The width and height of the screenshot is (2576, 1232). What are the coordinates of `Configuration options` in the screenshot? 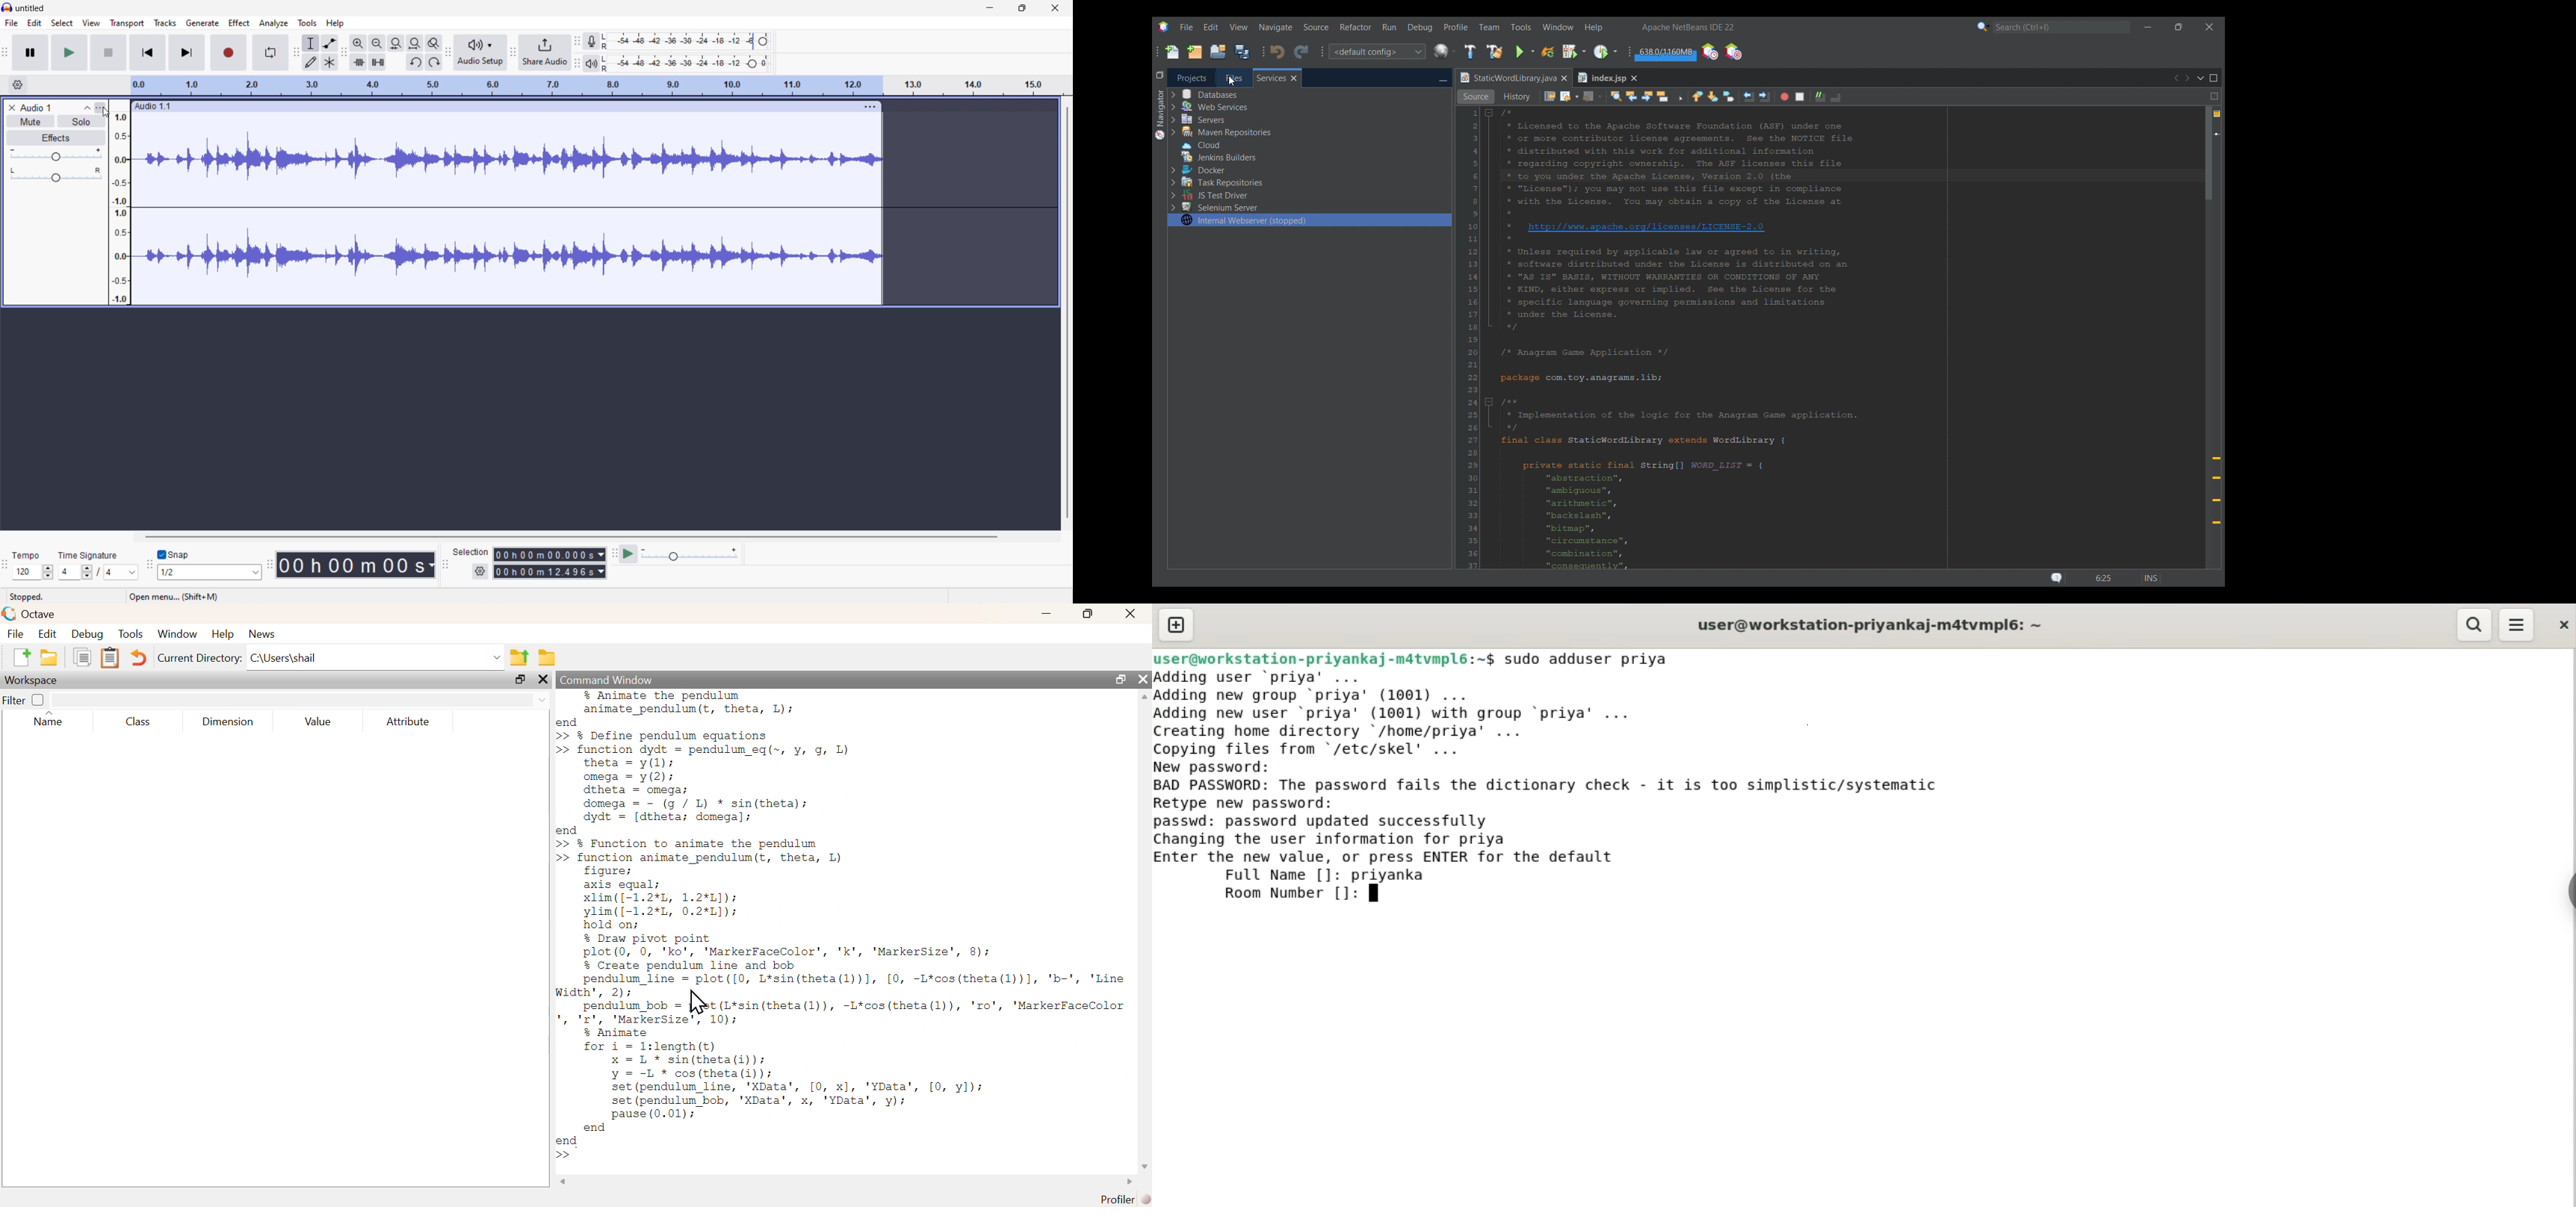 It's located at (1377, 51).